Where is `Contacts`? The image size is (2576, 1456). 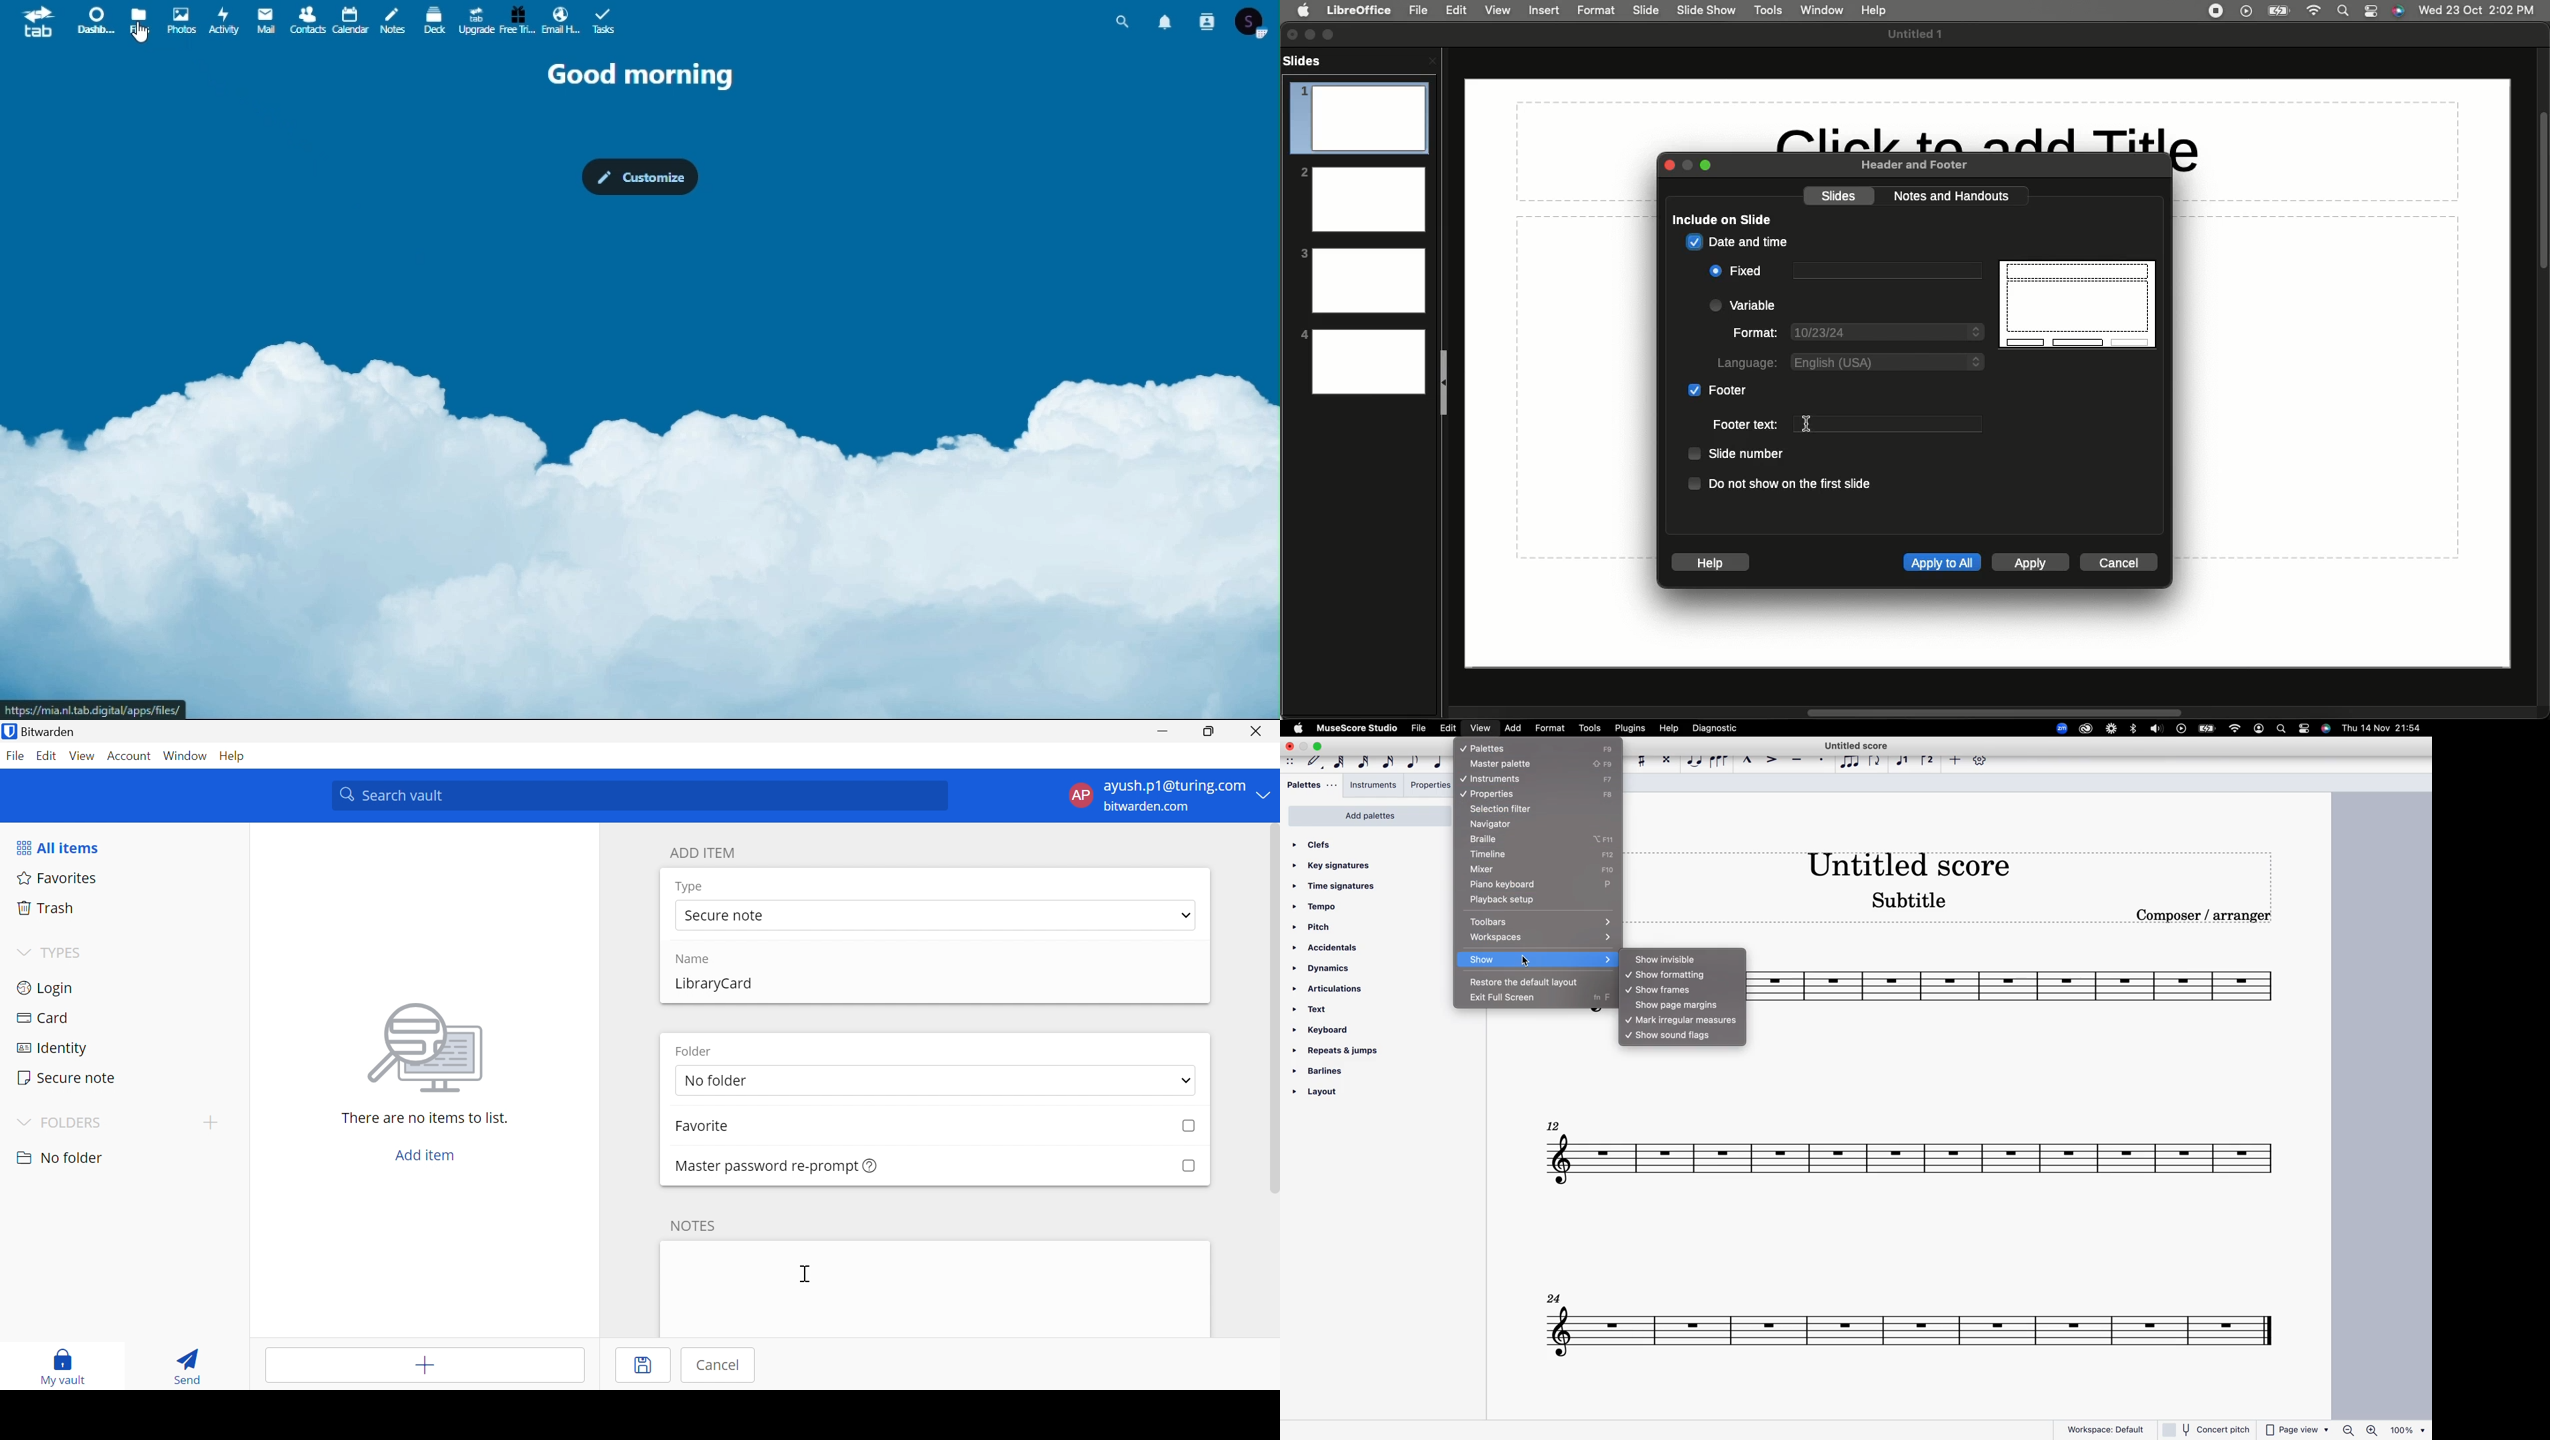 Contacts is located at coordinates (1207, 21).